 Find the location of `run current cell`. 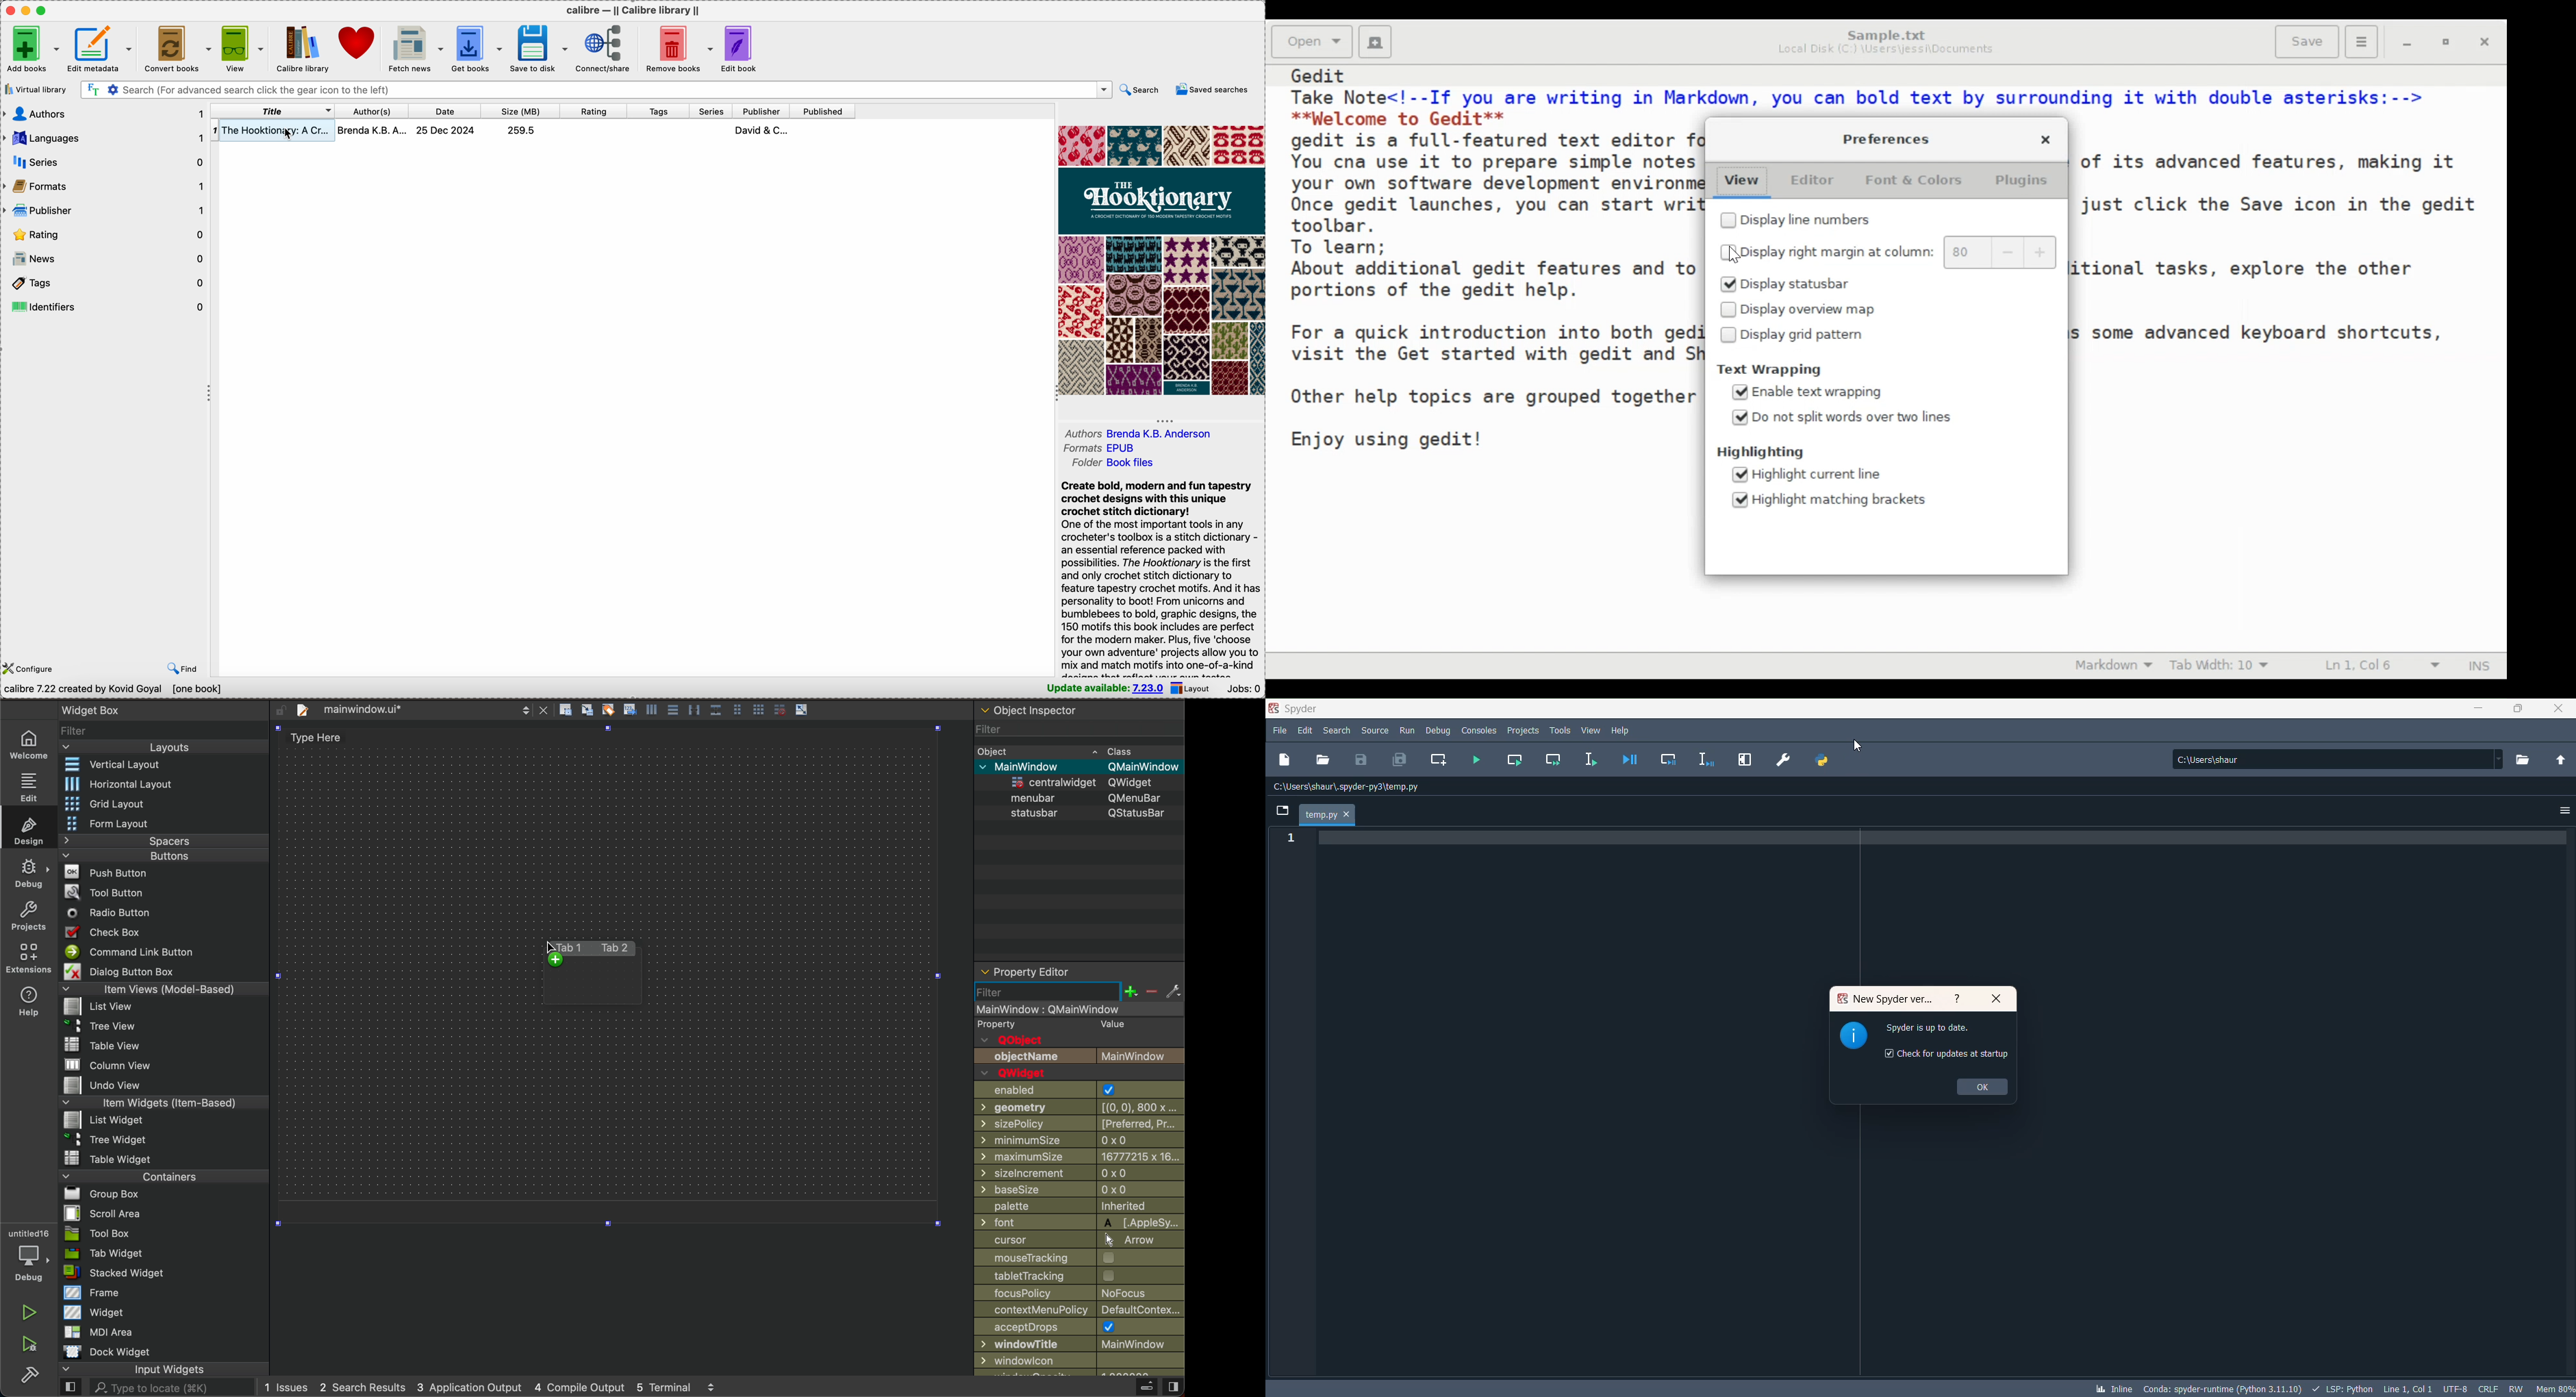

run current cell is located at coordinates (1555, 759).